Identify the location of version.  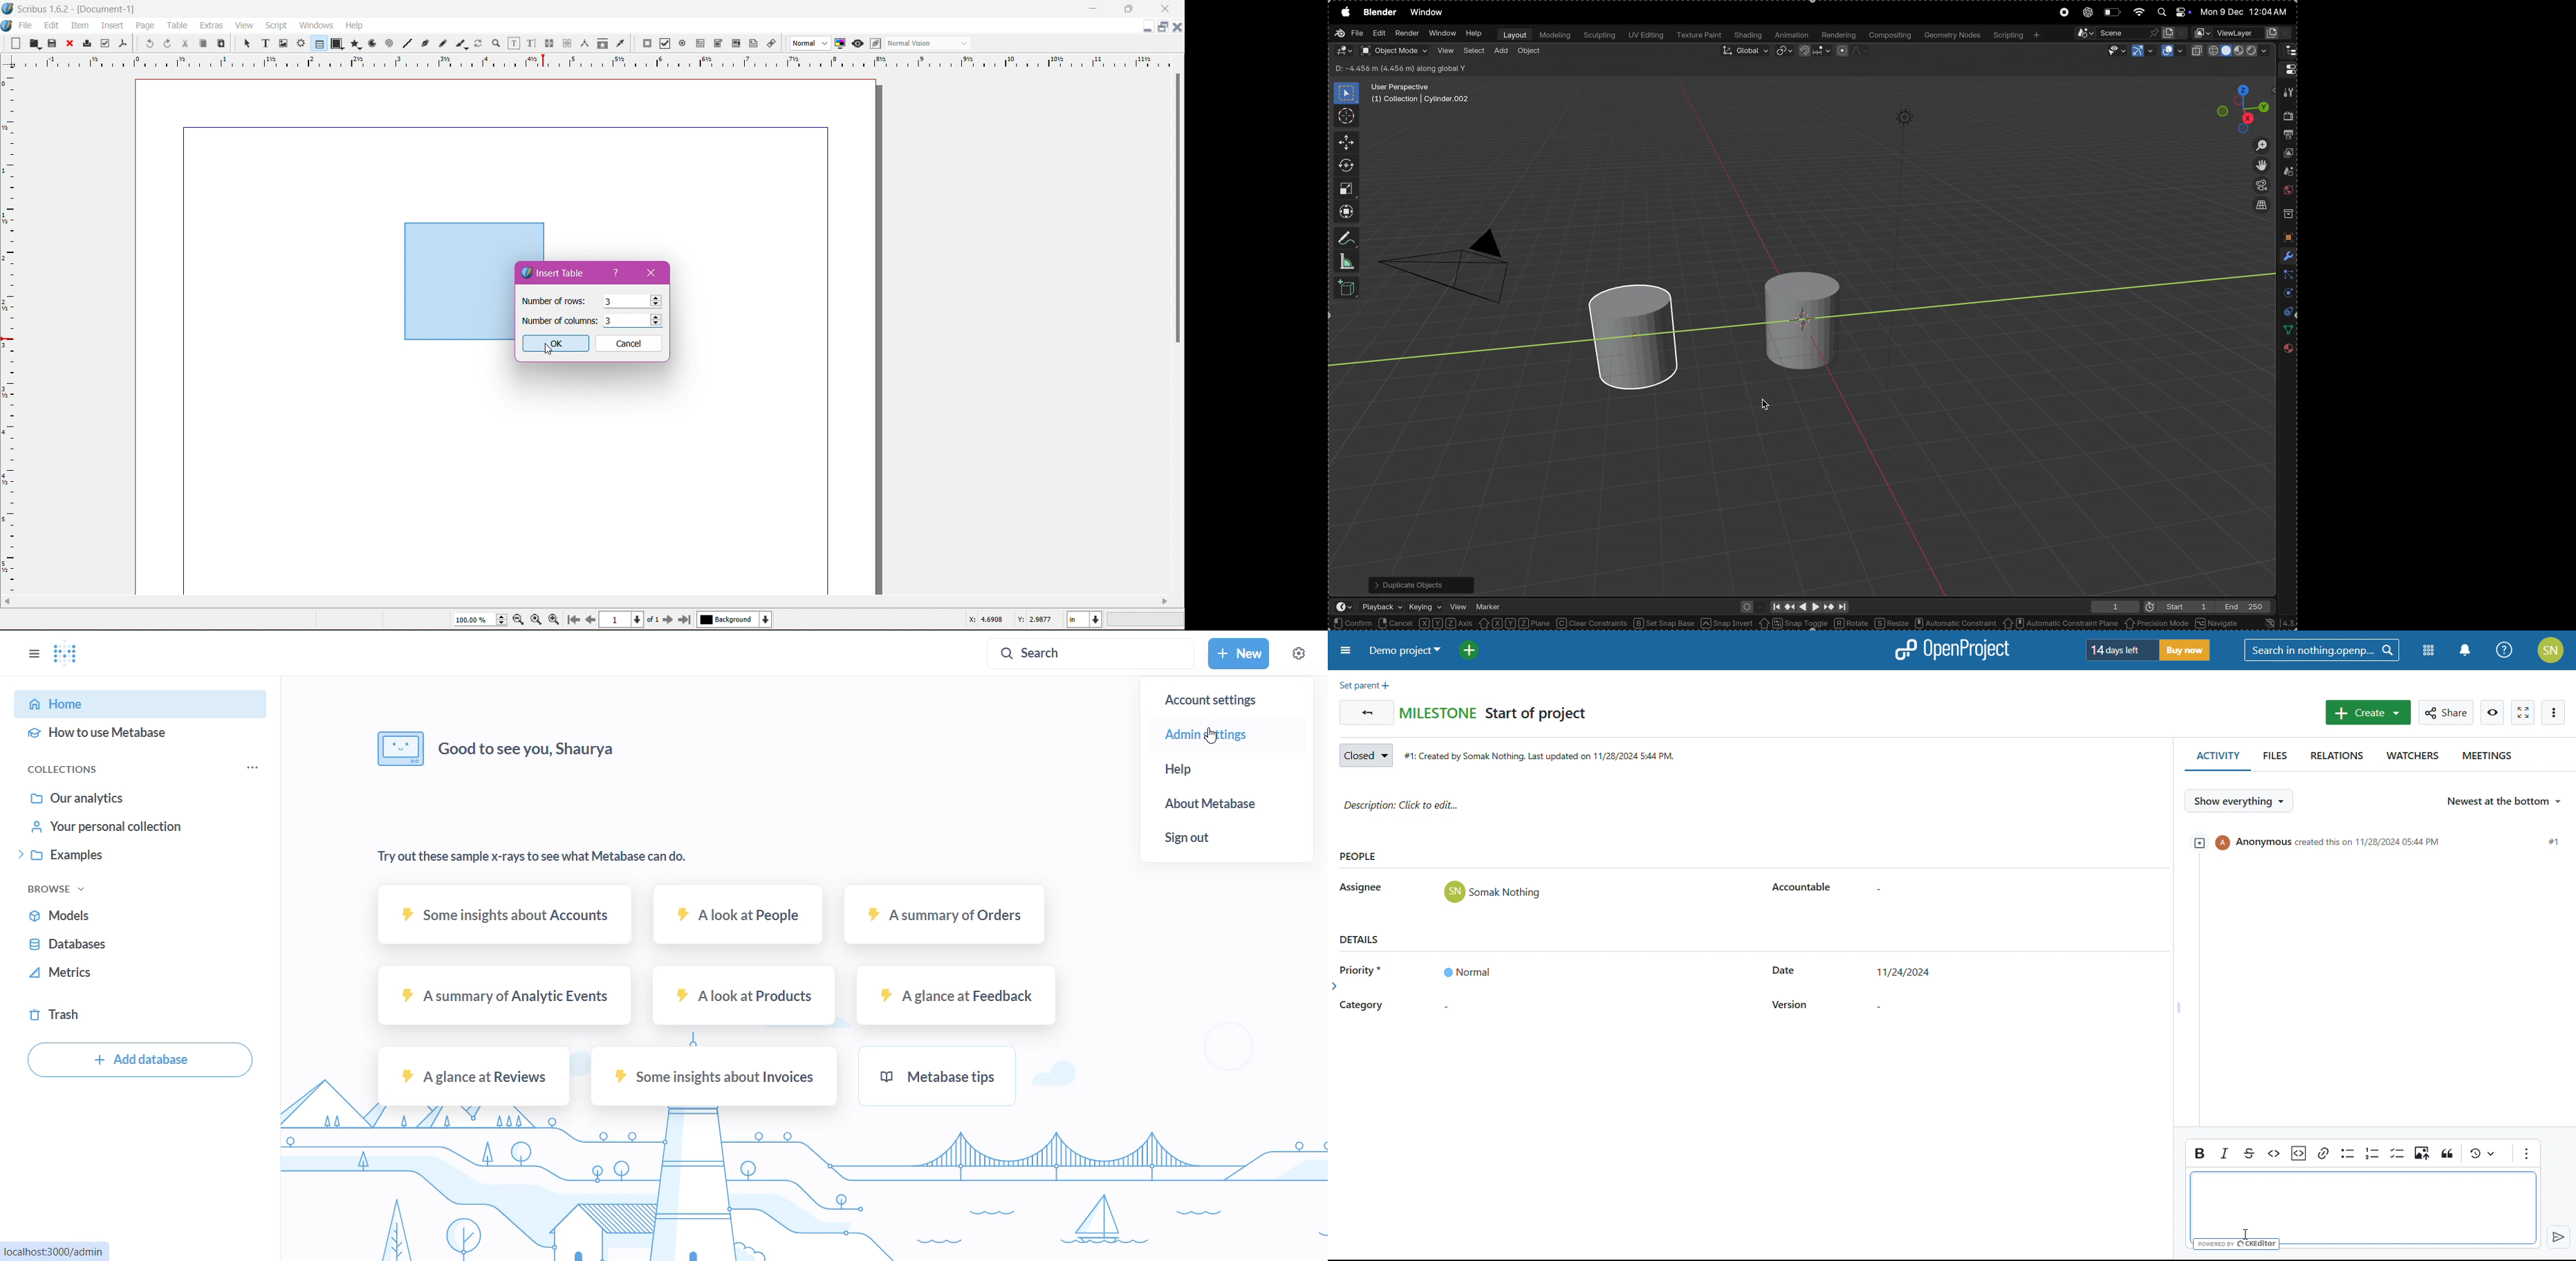
(1791, 1005).